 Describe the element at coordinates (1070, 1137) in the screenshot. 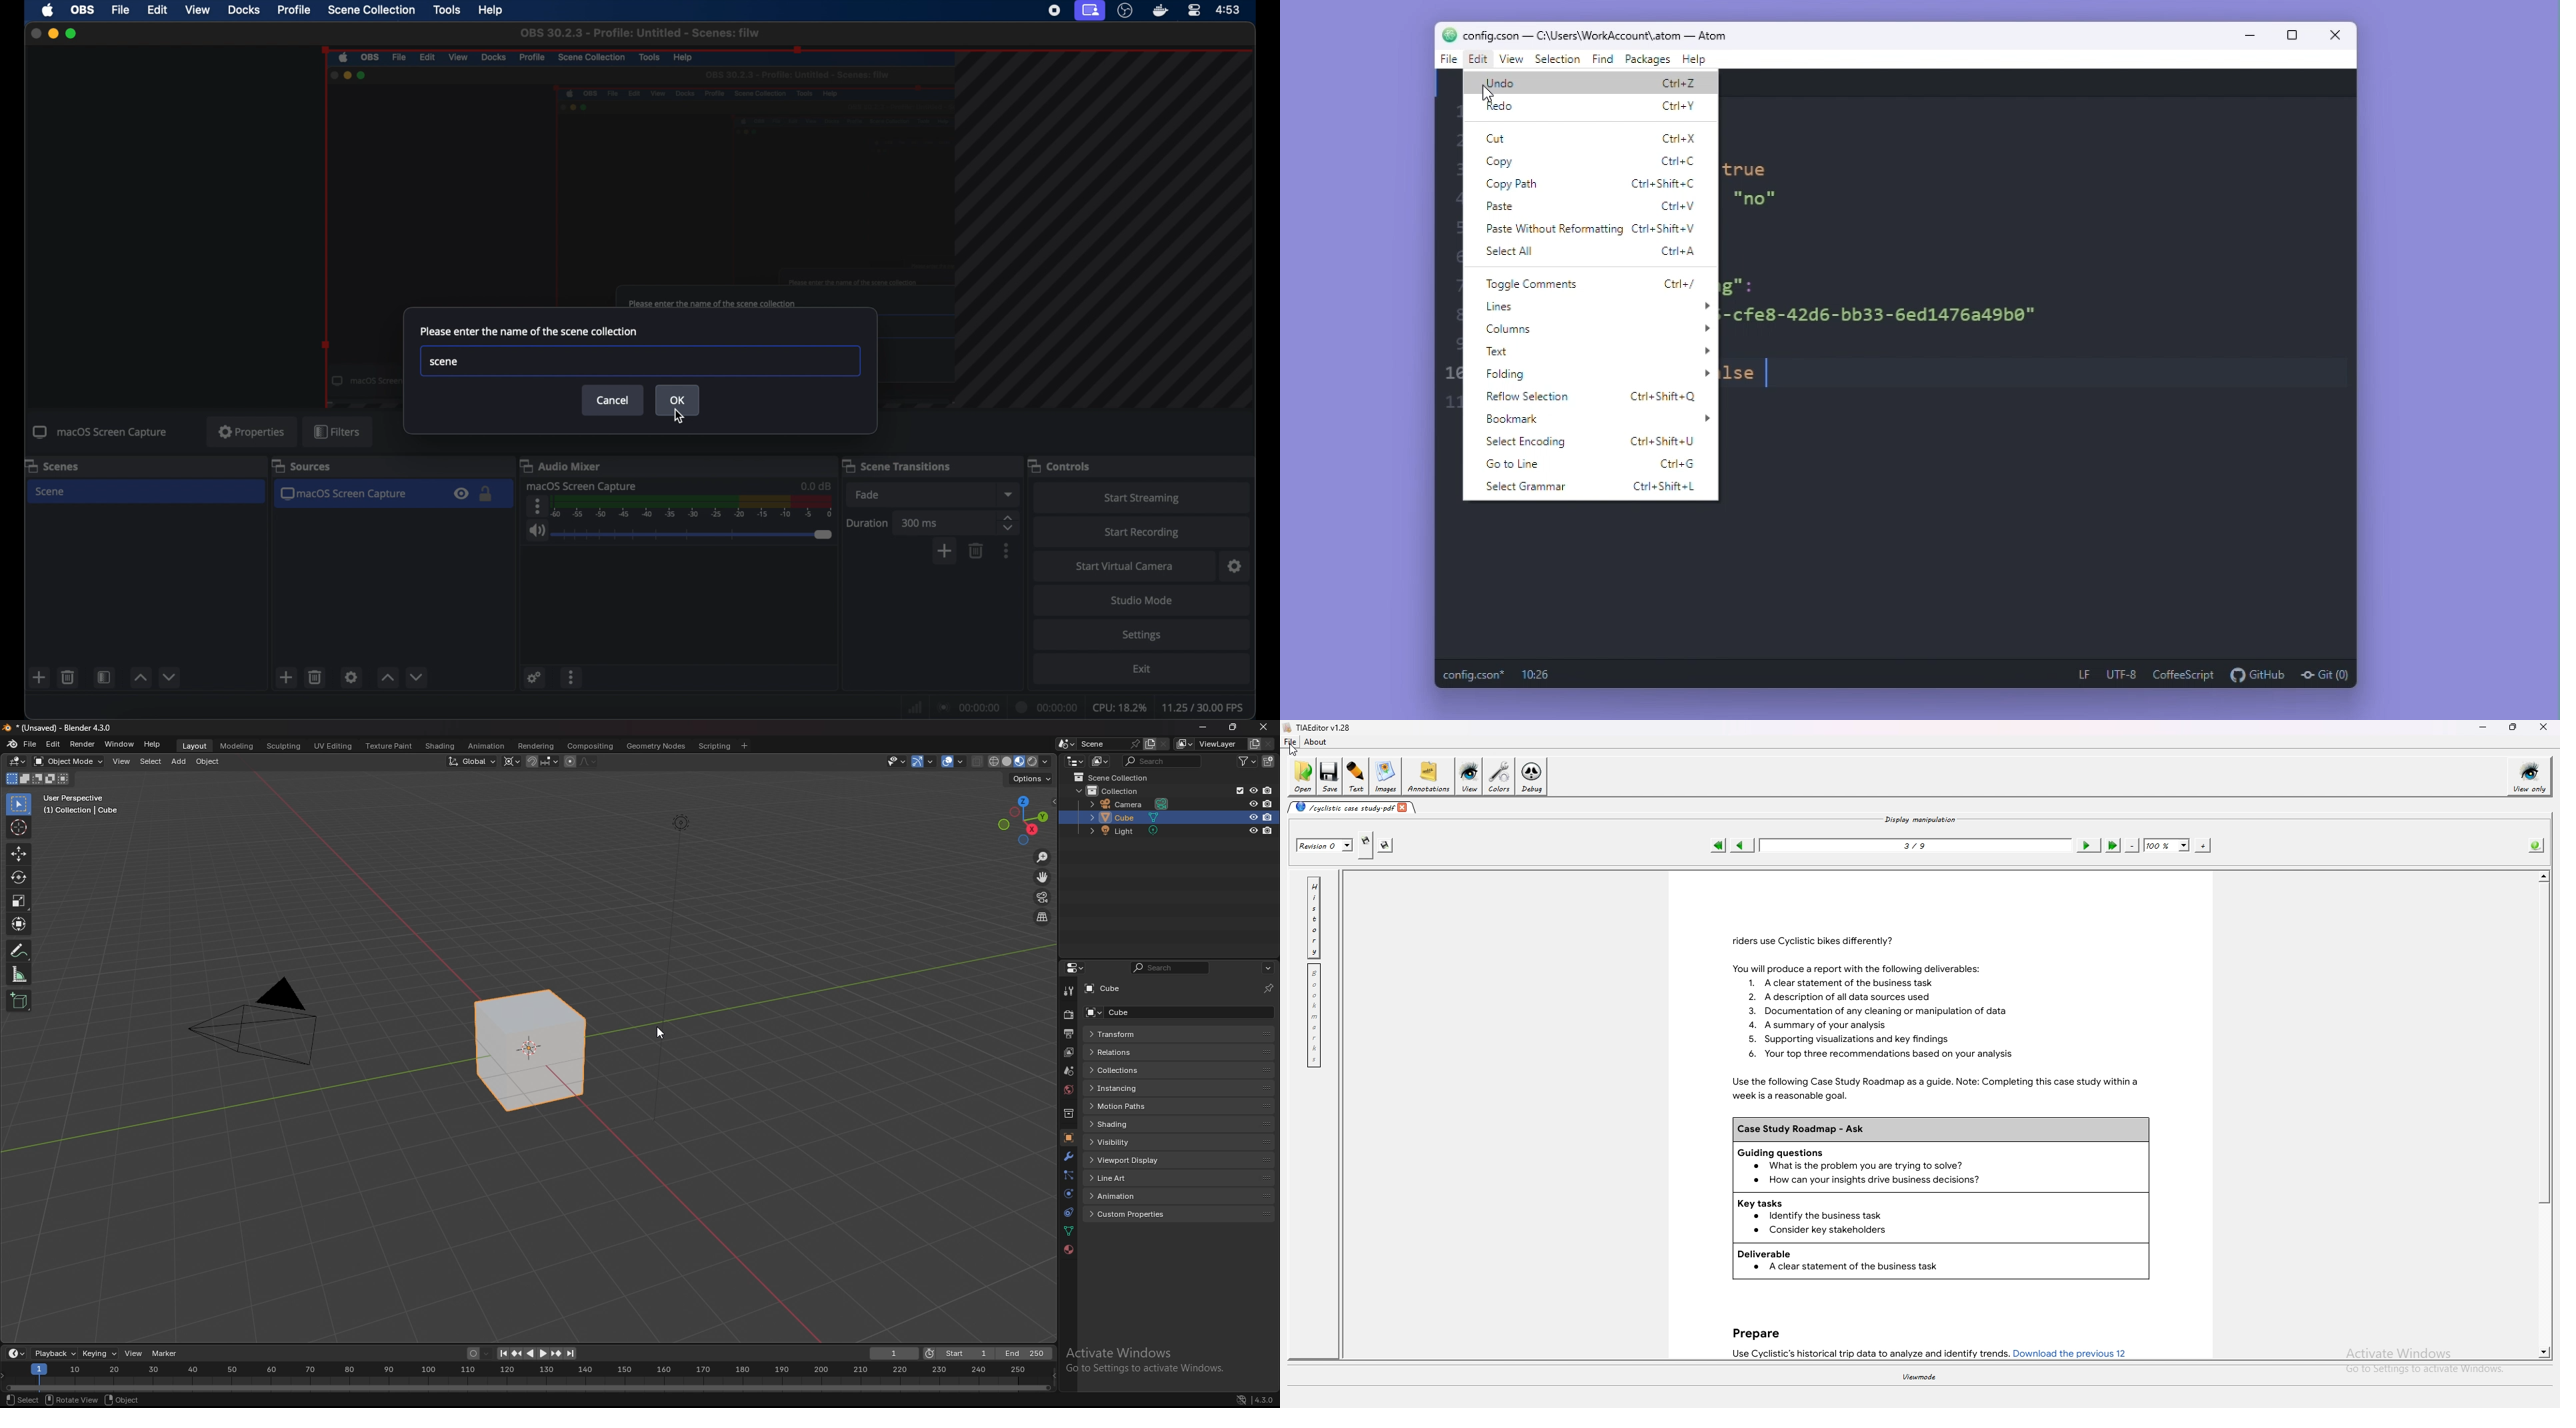

I see `object` at that location.